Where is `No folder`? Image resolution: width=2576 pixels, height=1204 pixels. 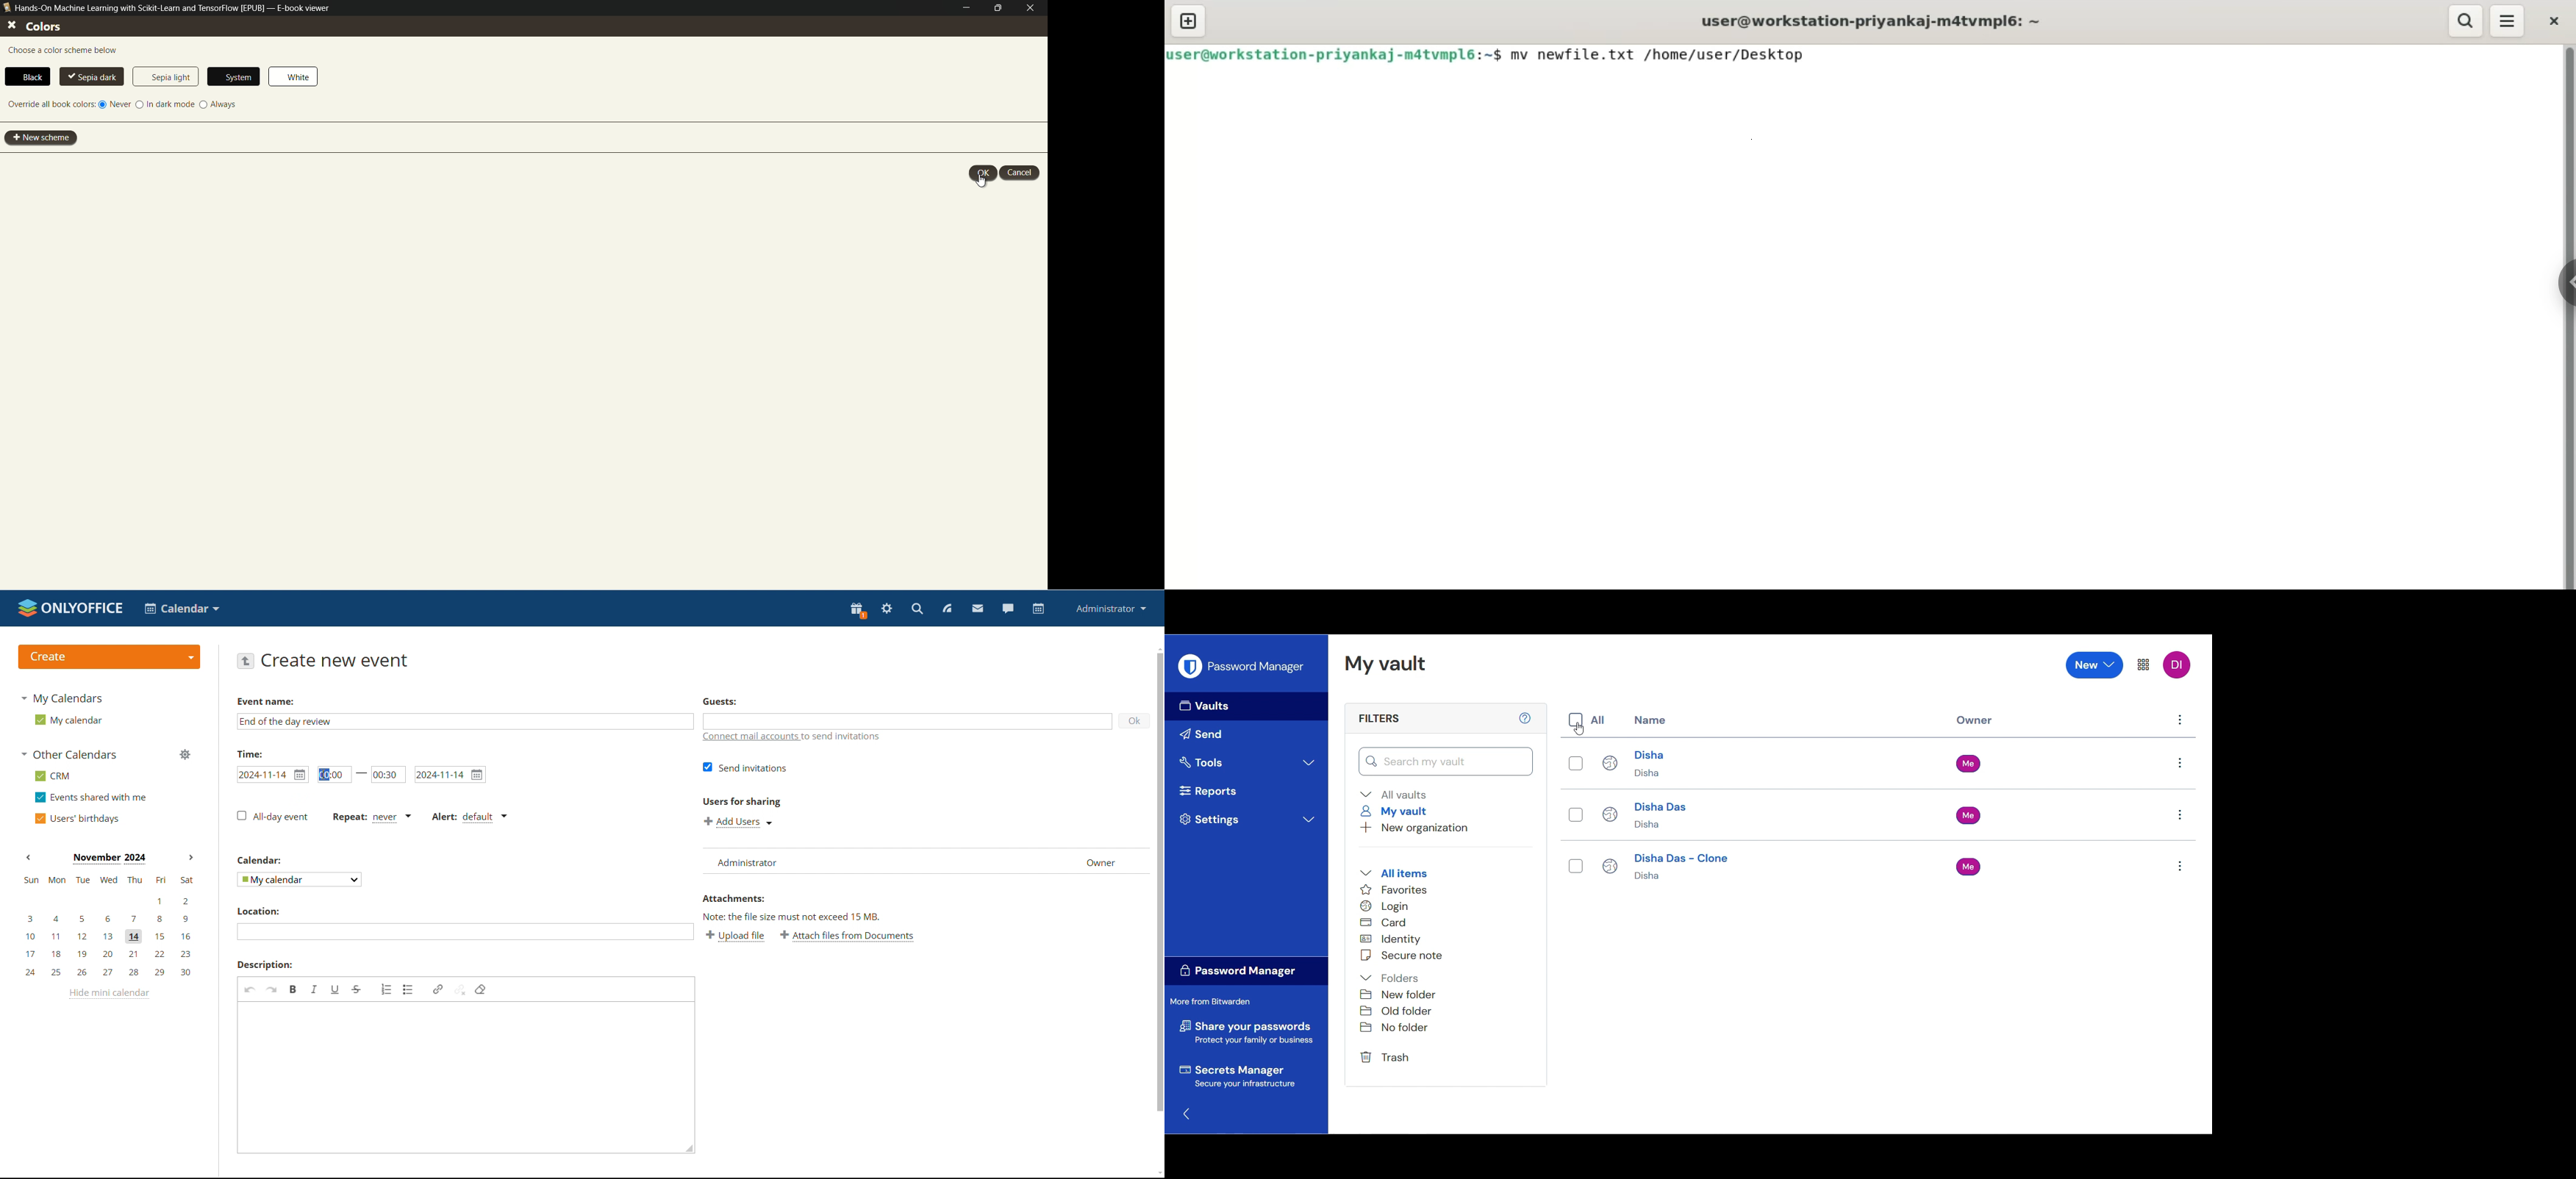 No folder is located at coordinates (1393, 1029).